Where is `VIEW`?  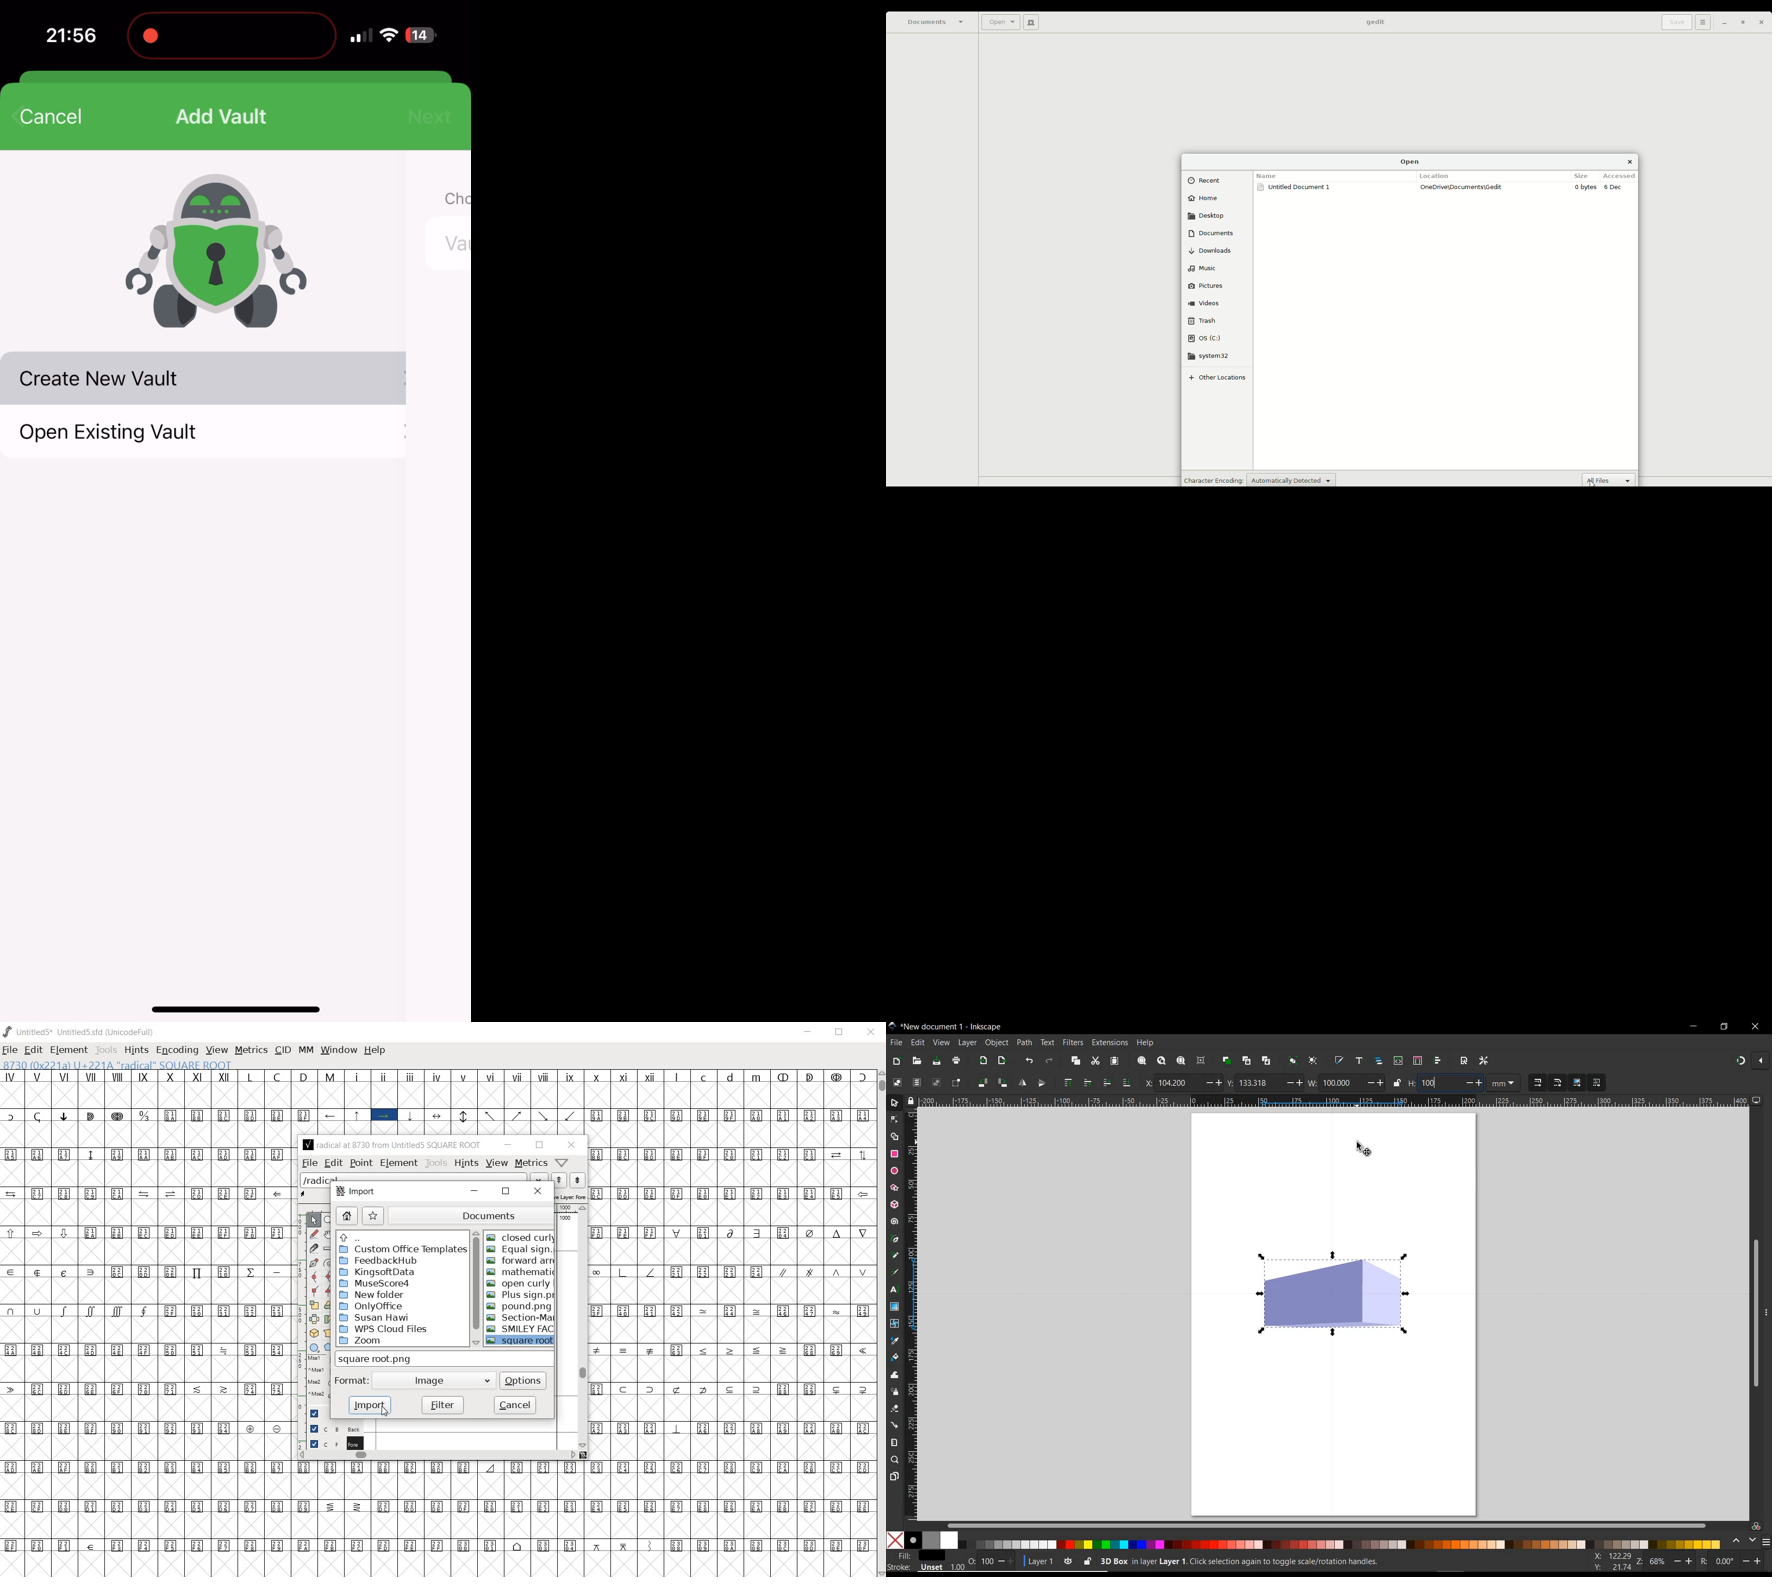 VIEW is located at coordinates (216, 1050).